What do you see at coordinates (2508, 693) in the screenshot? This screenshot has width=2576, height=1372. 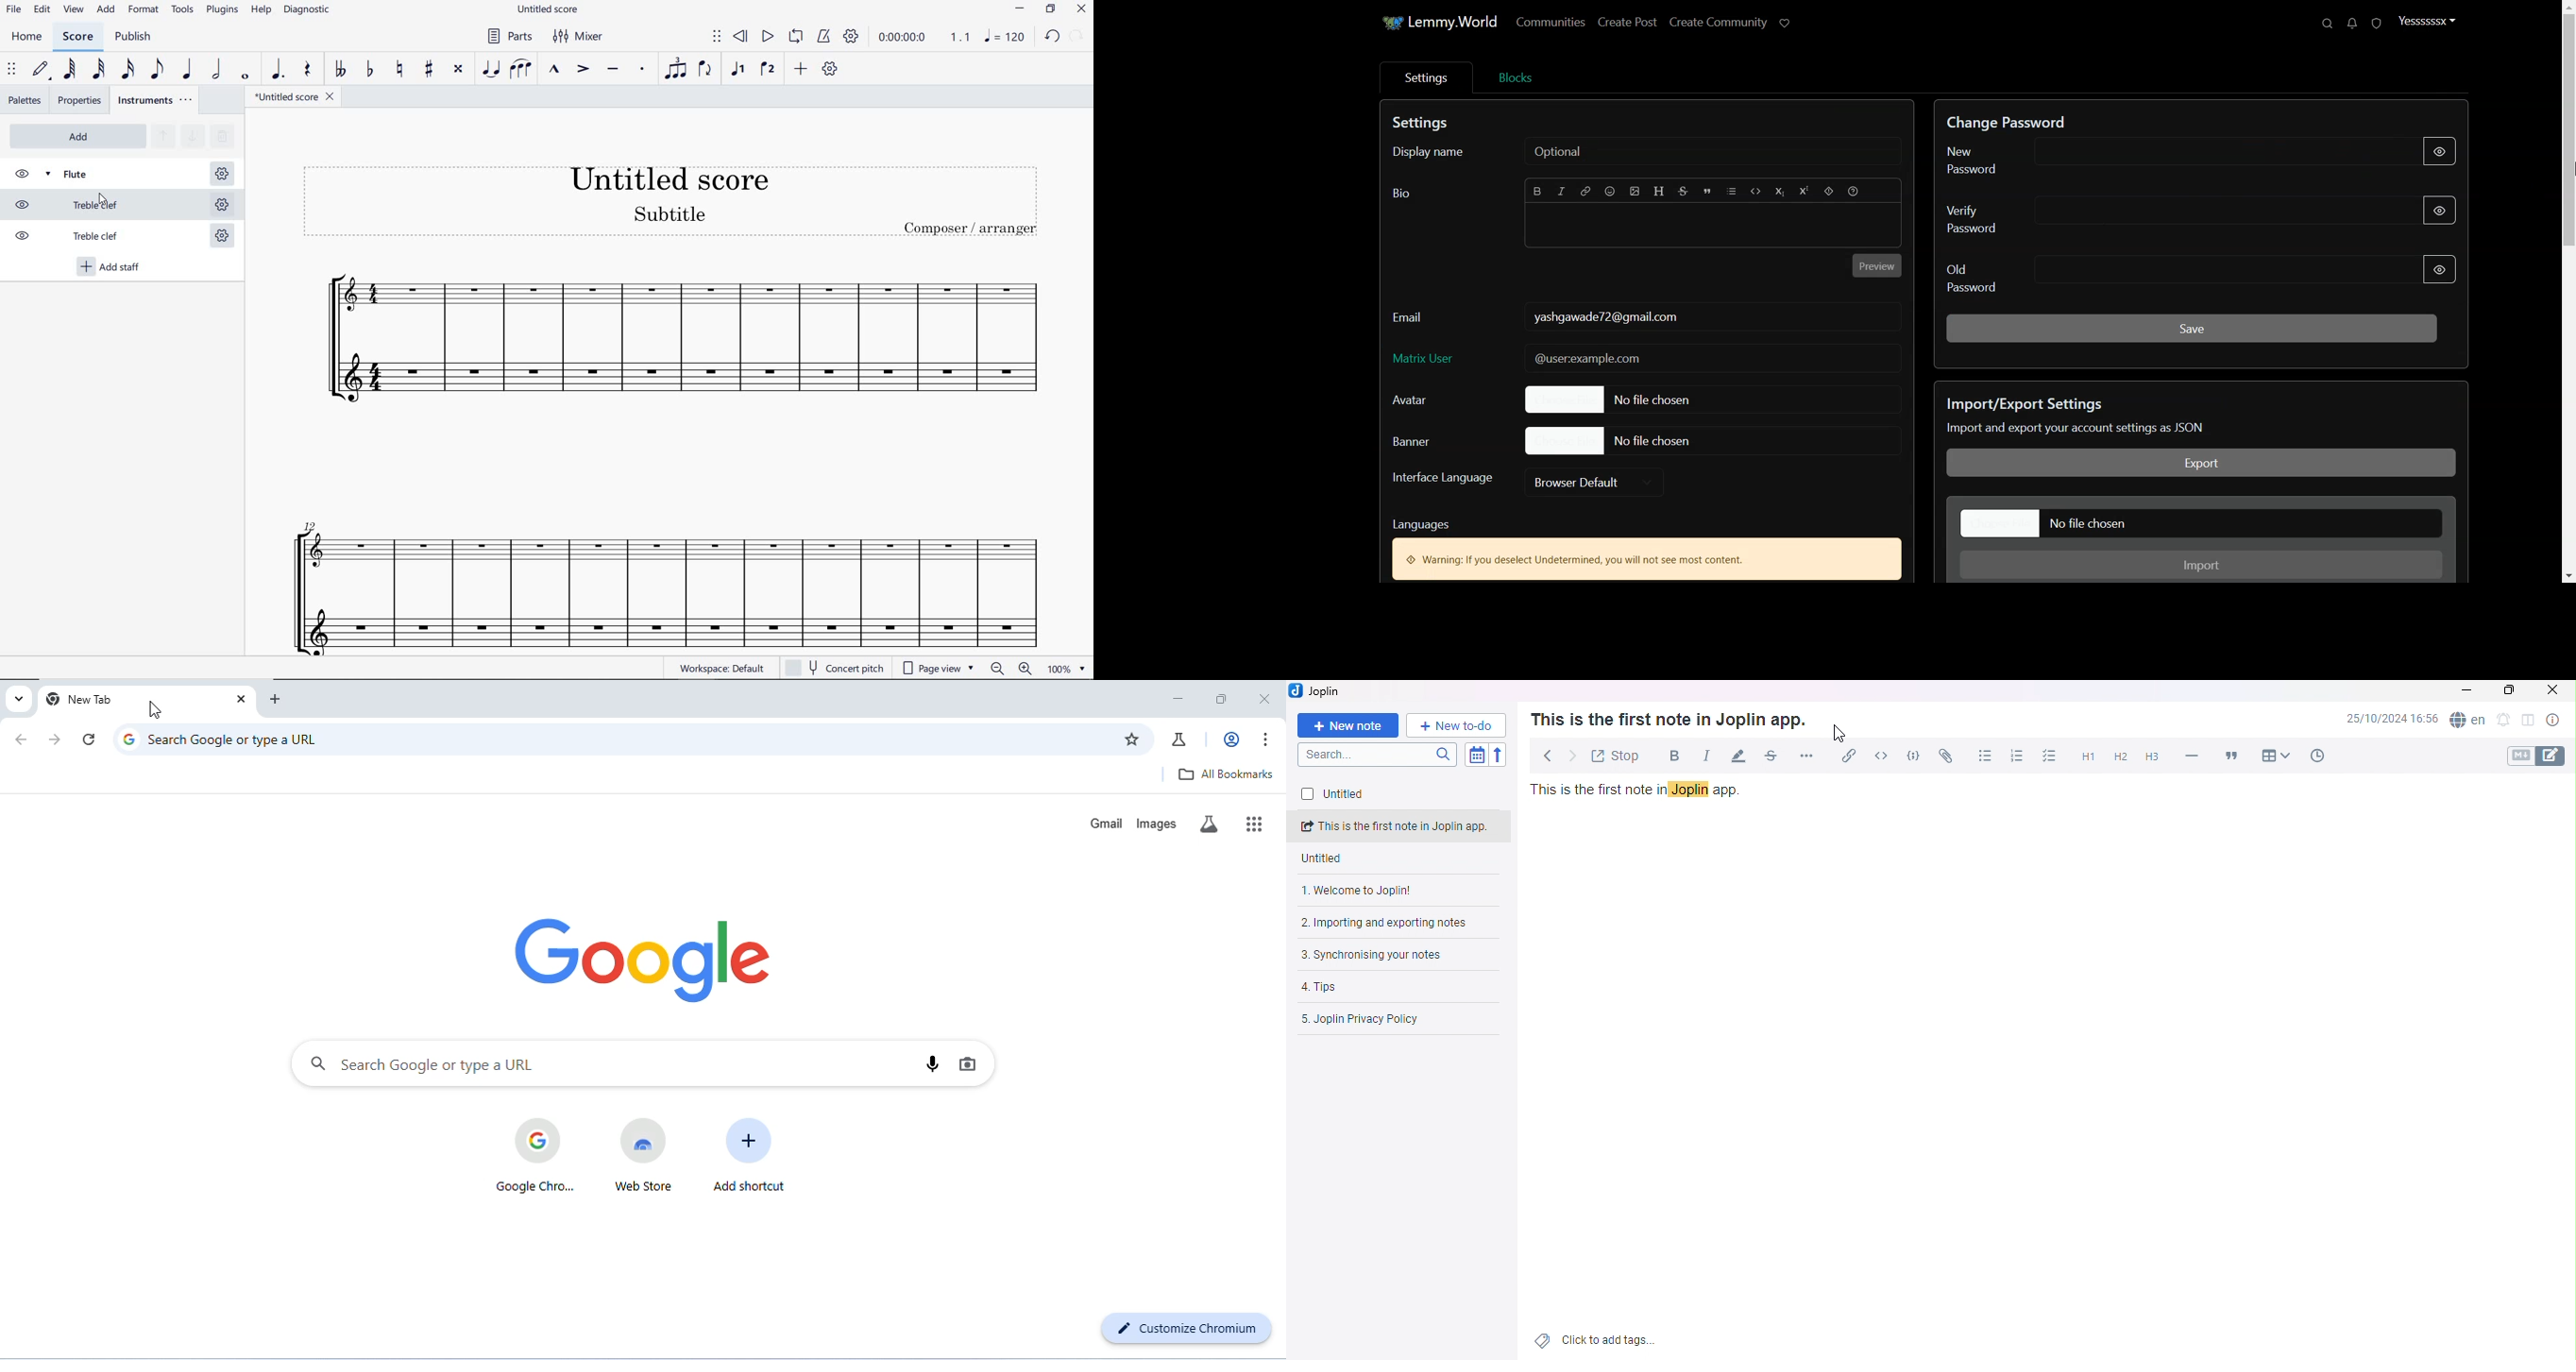 I see `Maximize` at bounding box center [2508, 693].